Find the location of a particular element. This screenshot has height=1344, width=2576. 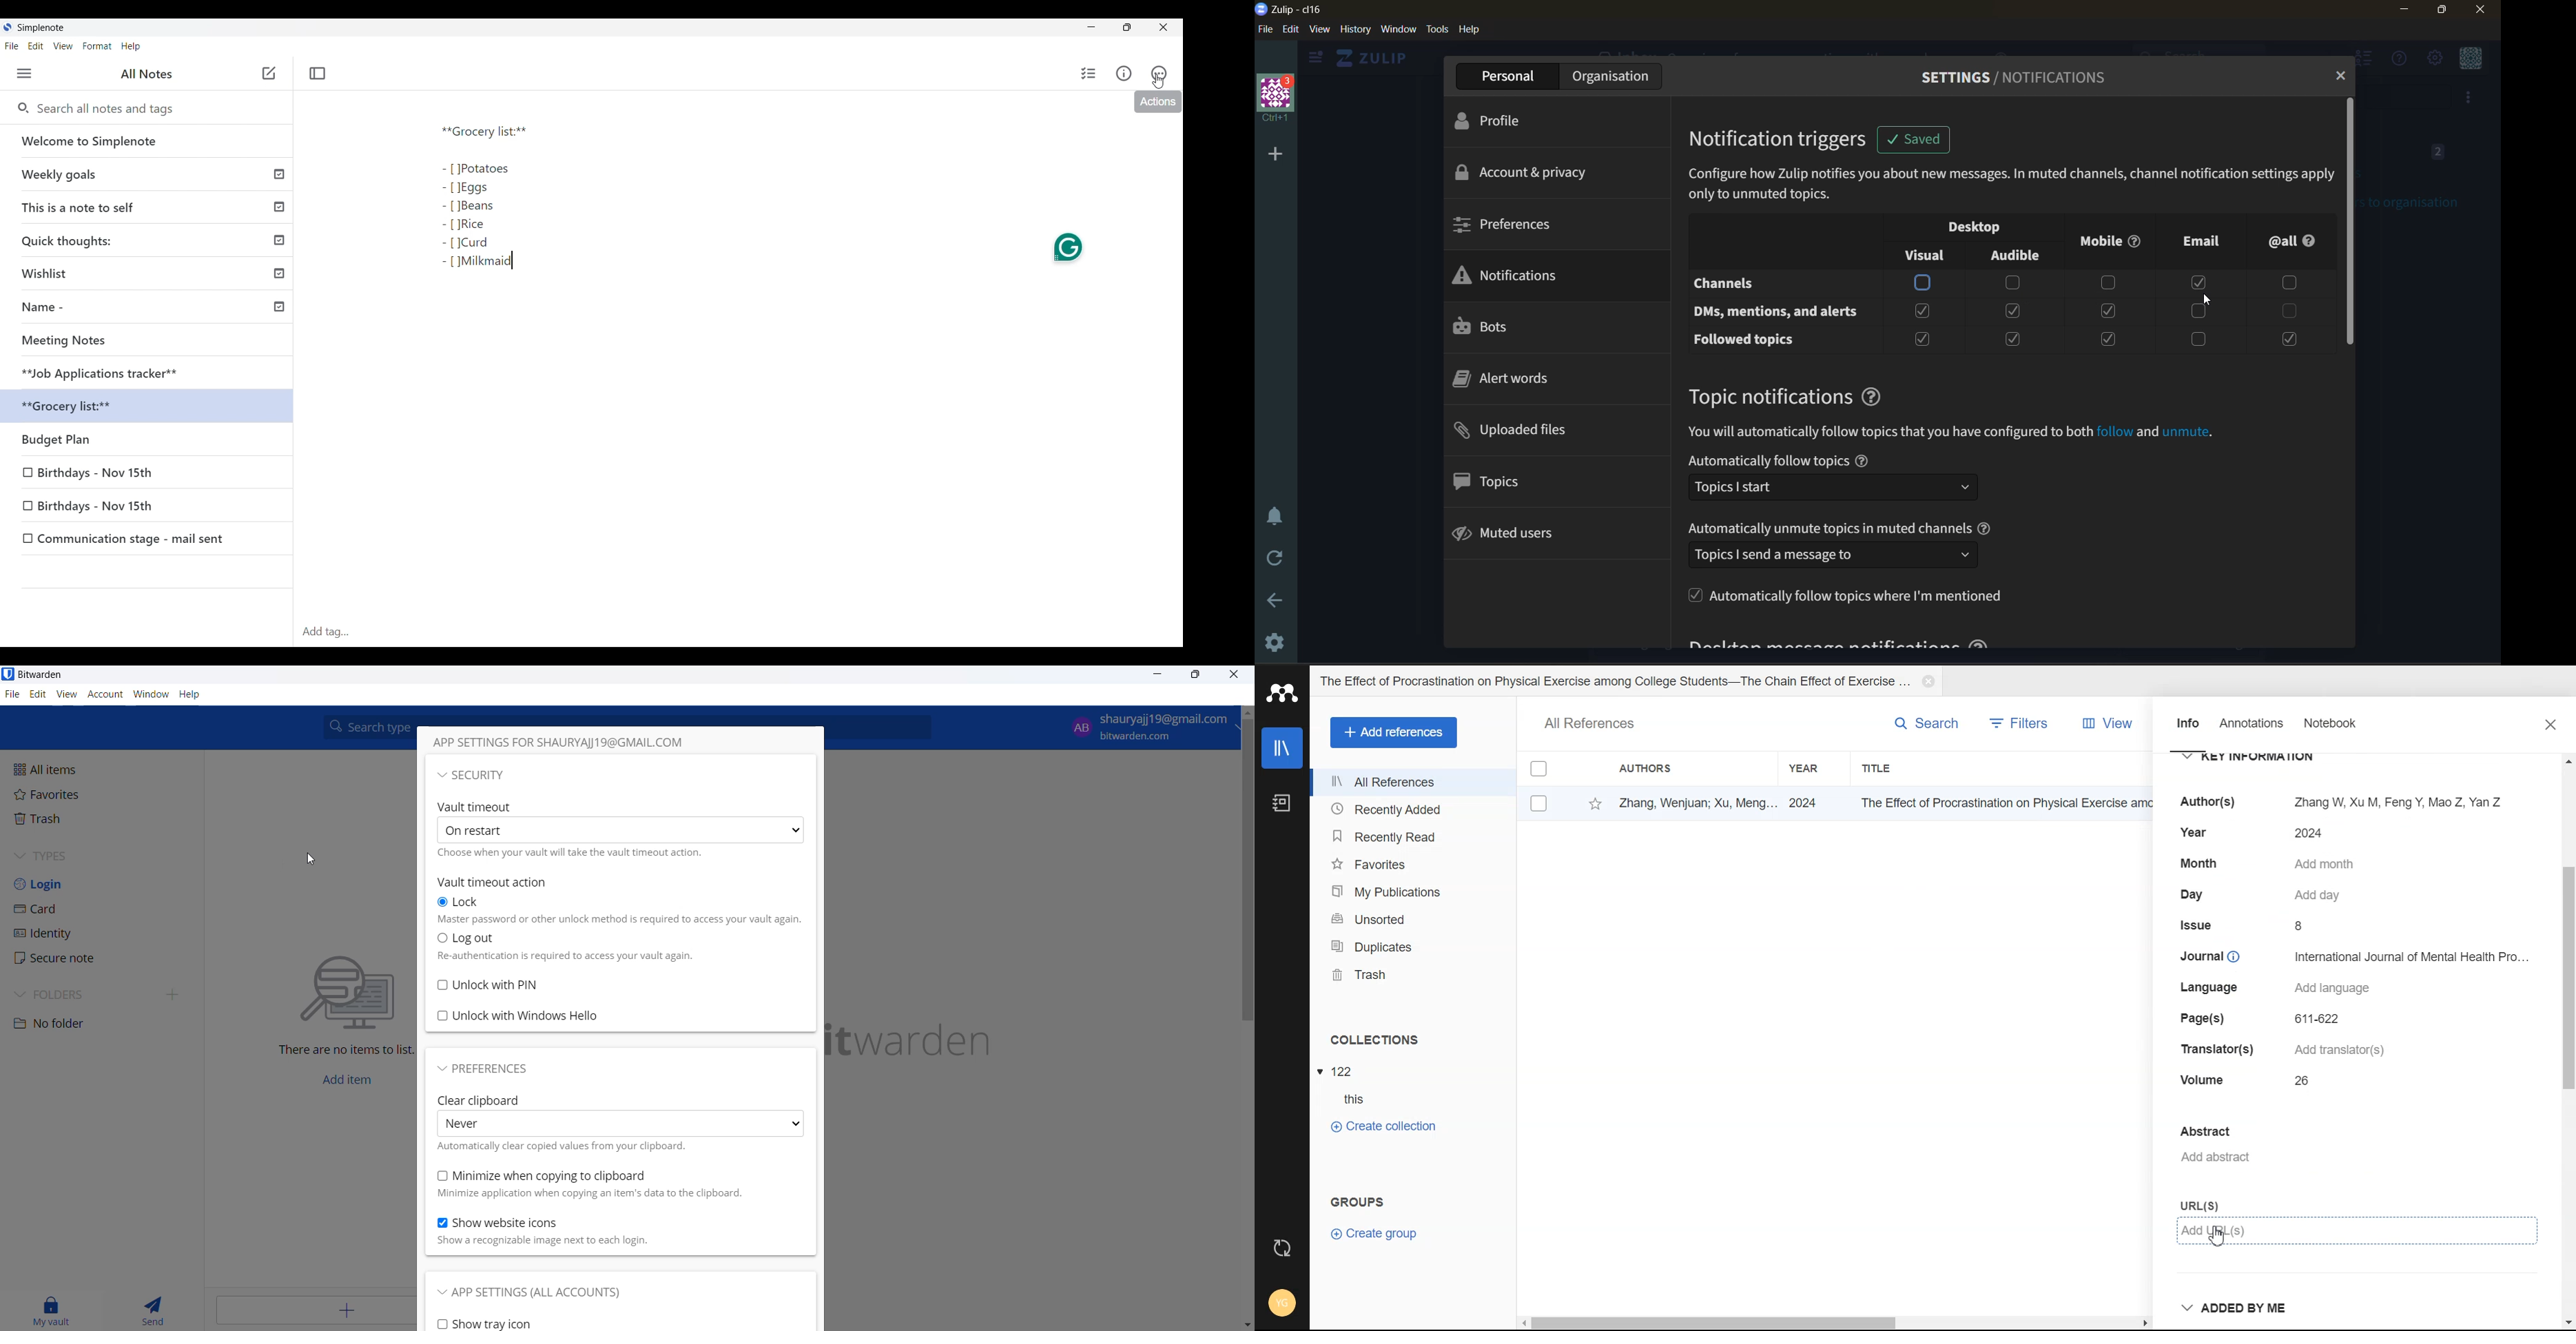

there are no items to list is located at coordinates (336, 996).